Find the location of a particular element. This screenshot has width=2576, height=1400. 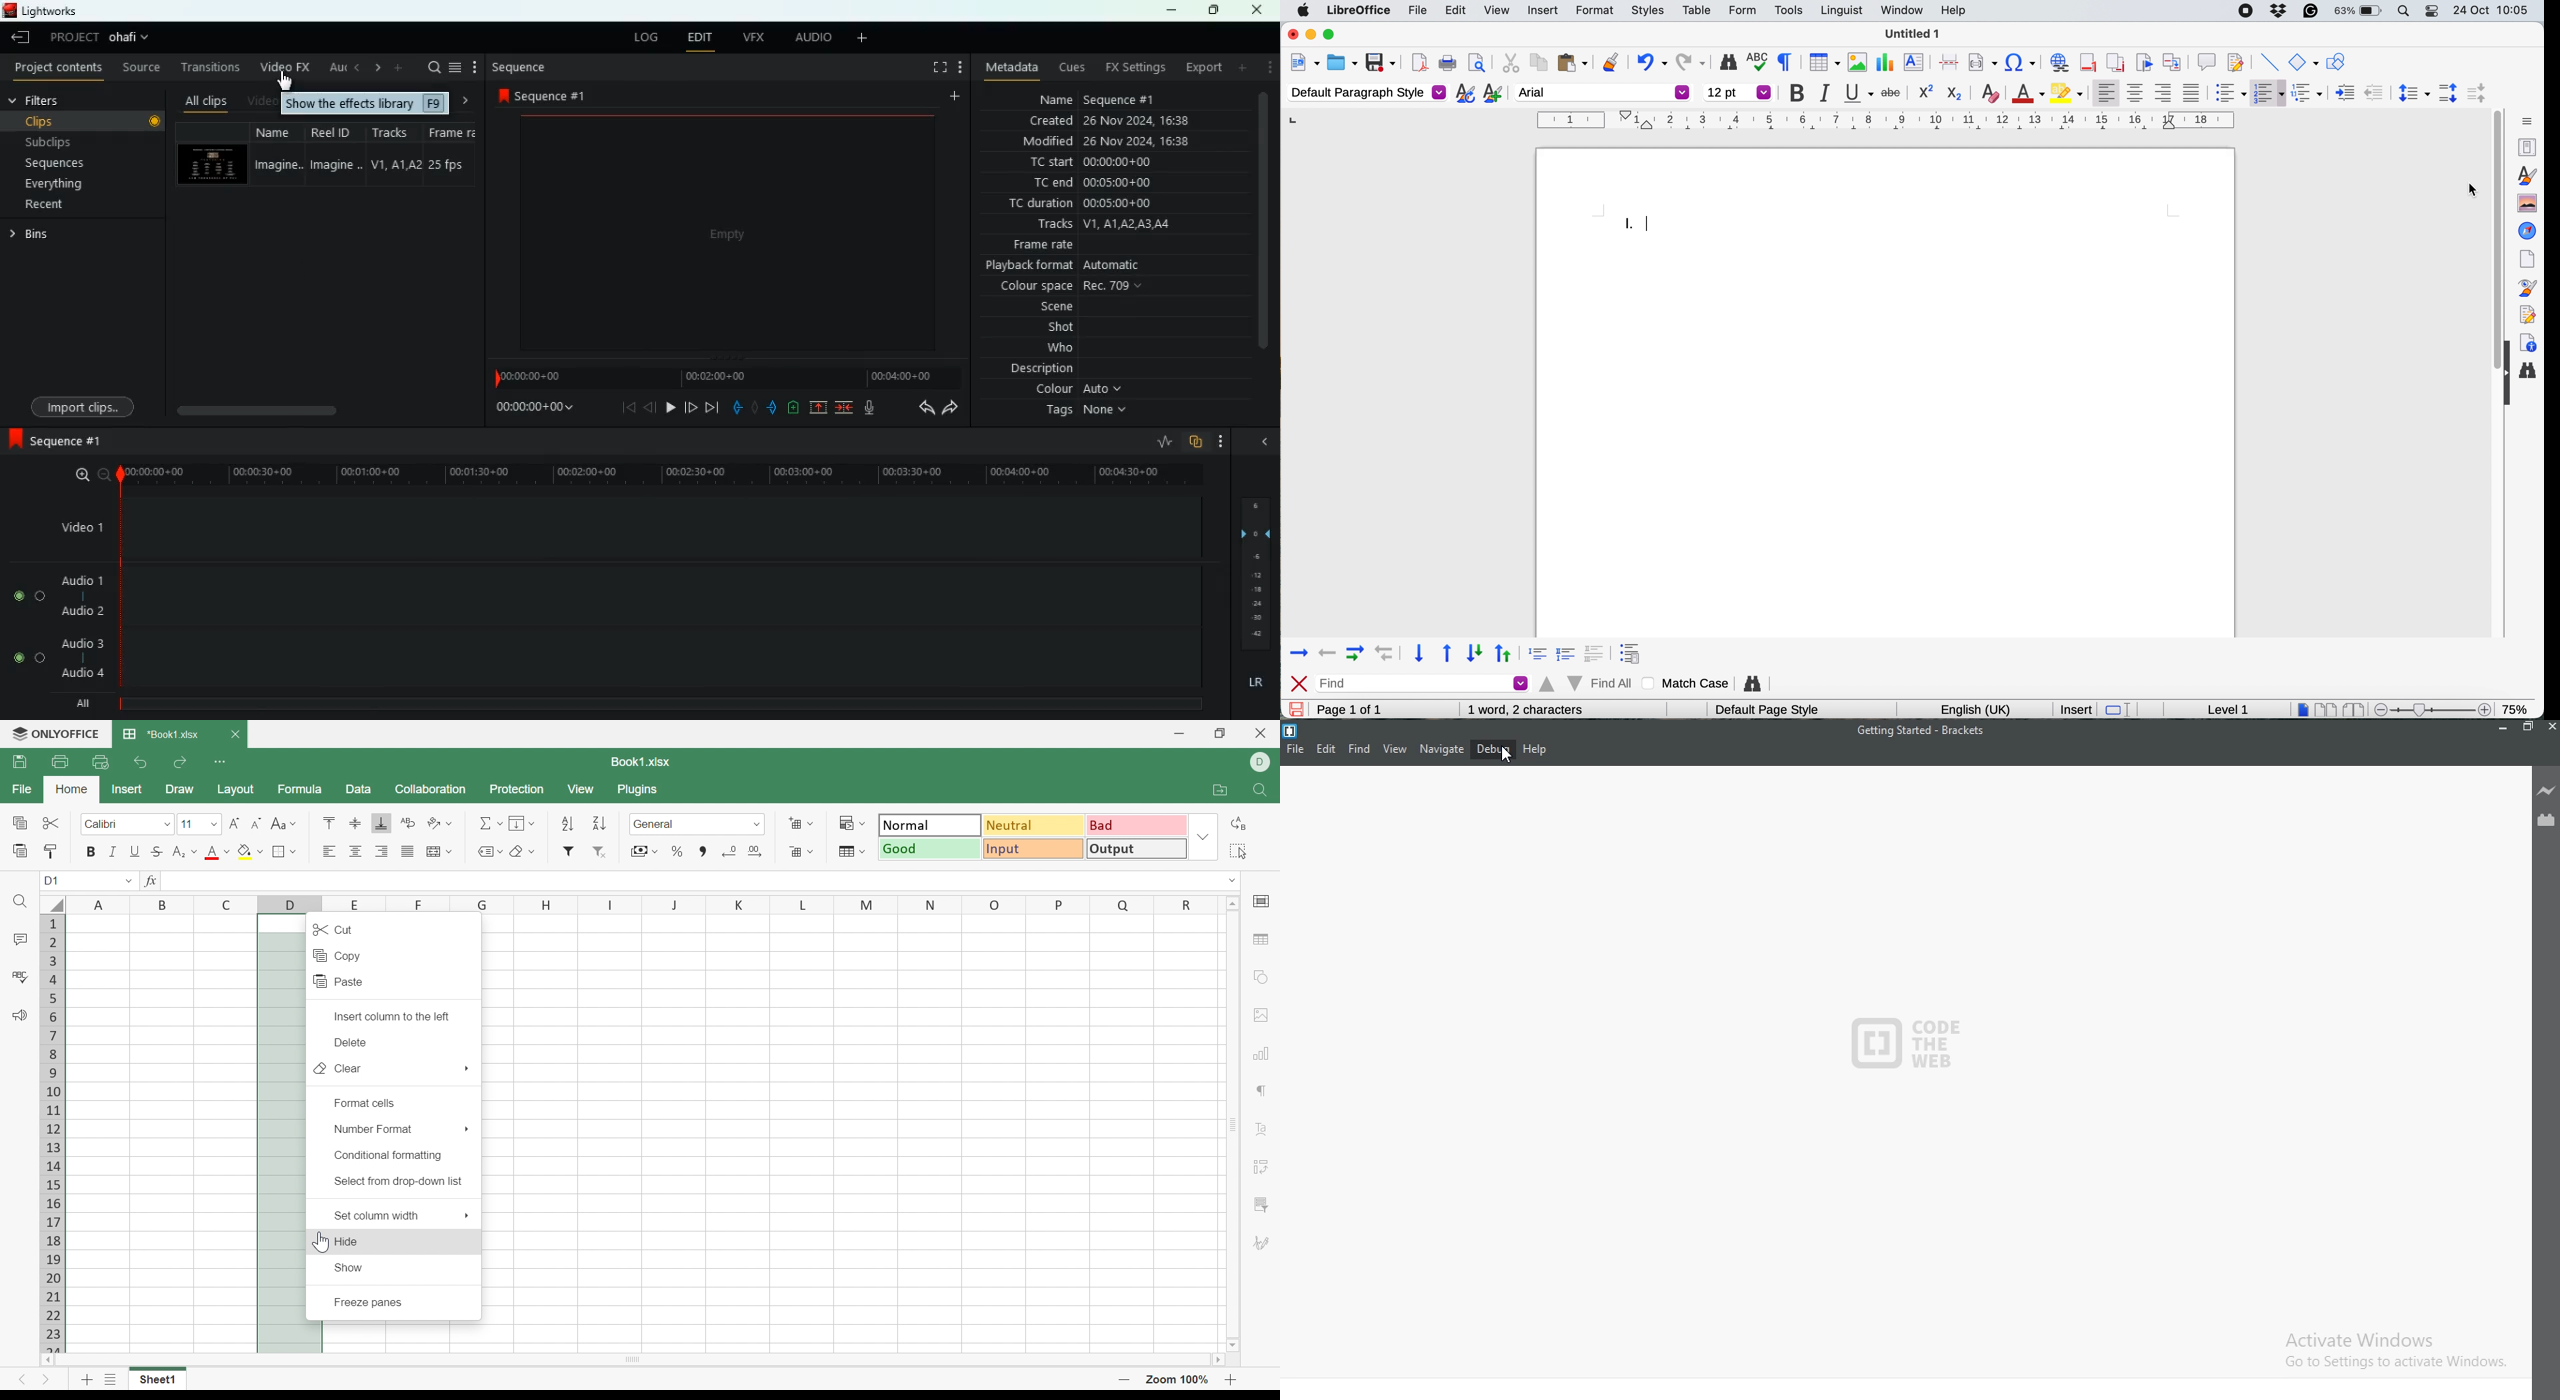

increase indent is located at coordinates (2375, 92).